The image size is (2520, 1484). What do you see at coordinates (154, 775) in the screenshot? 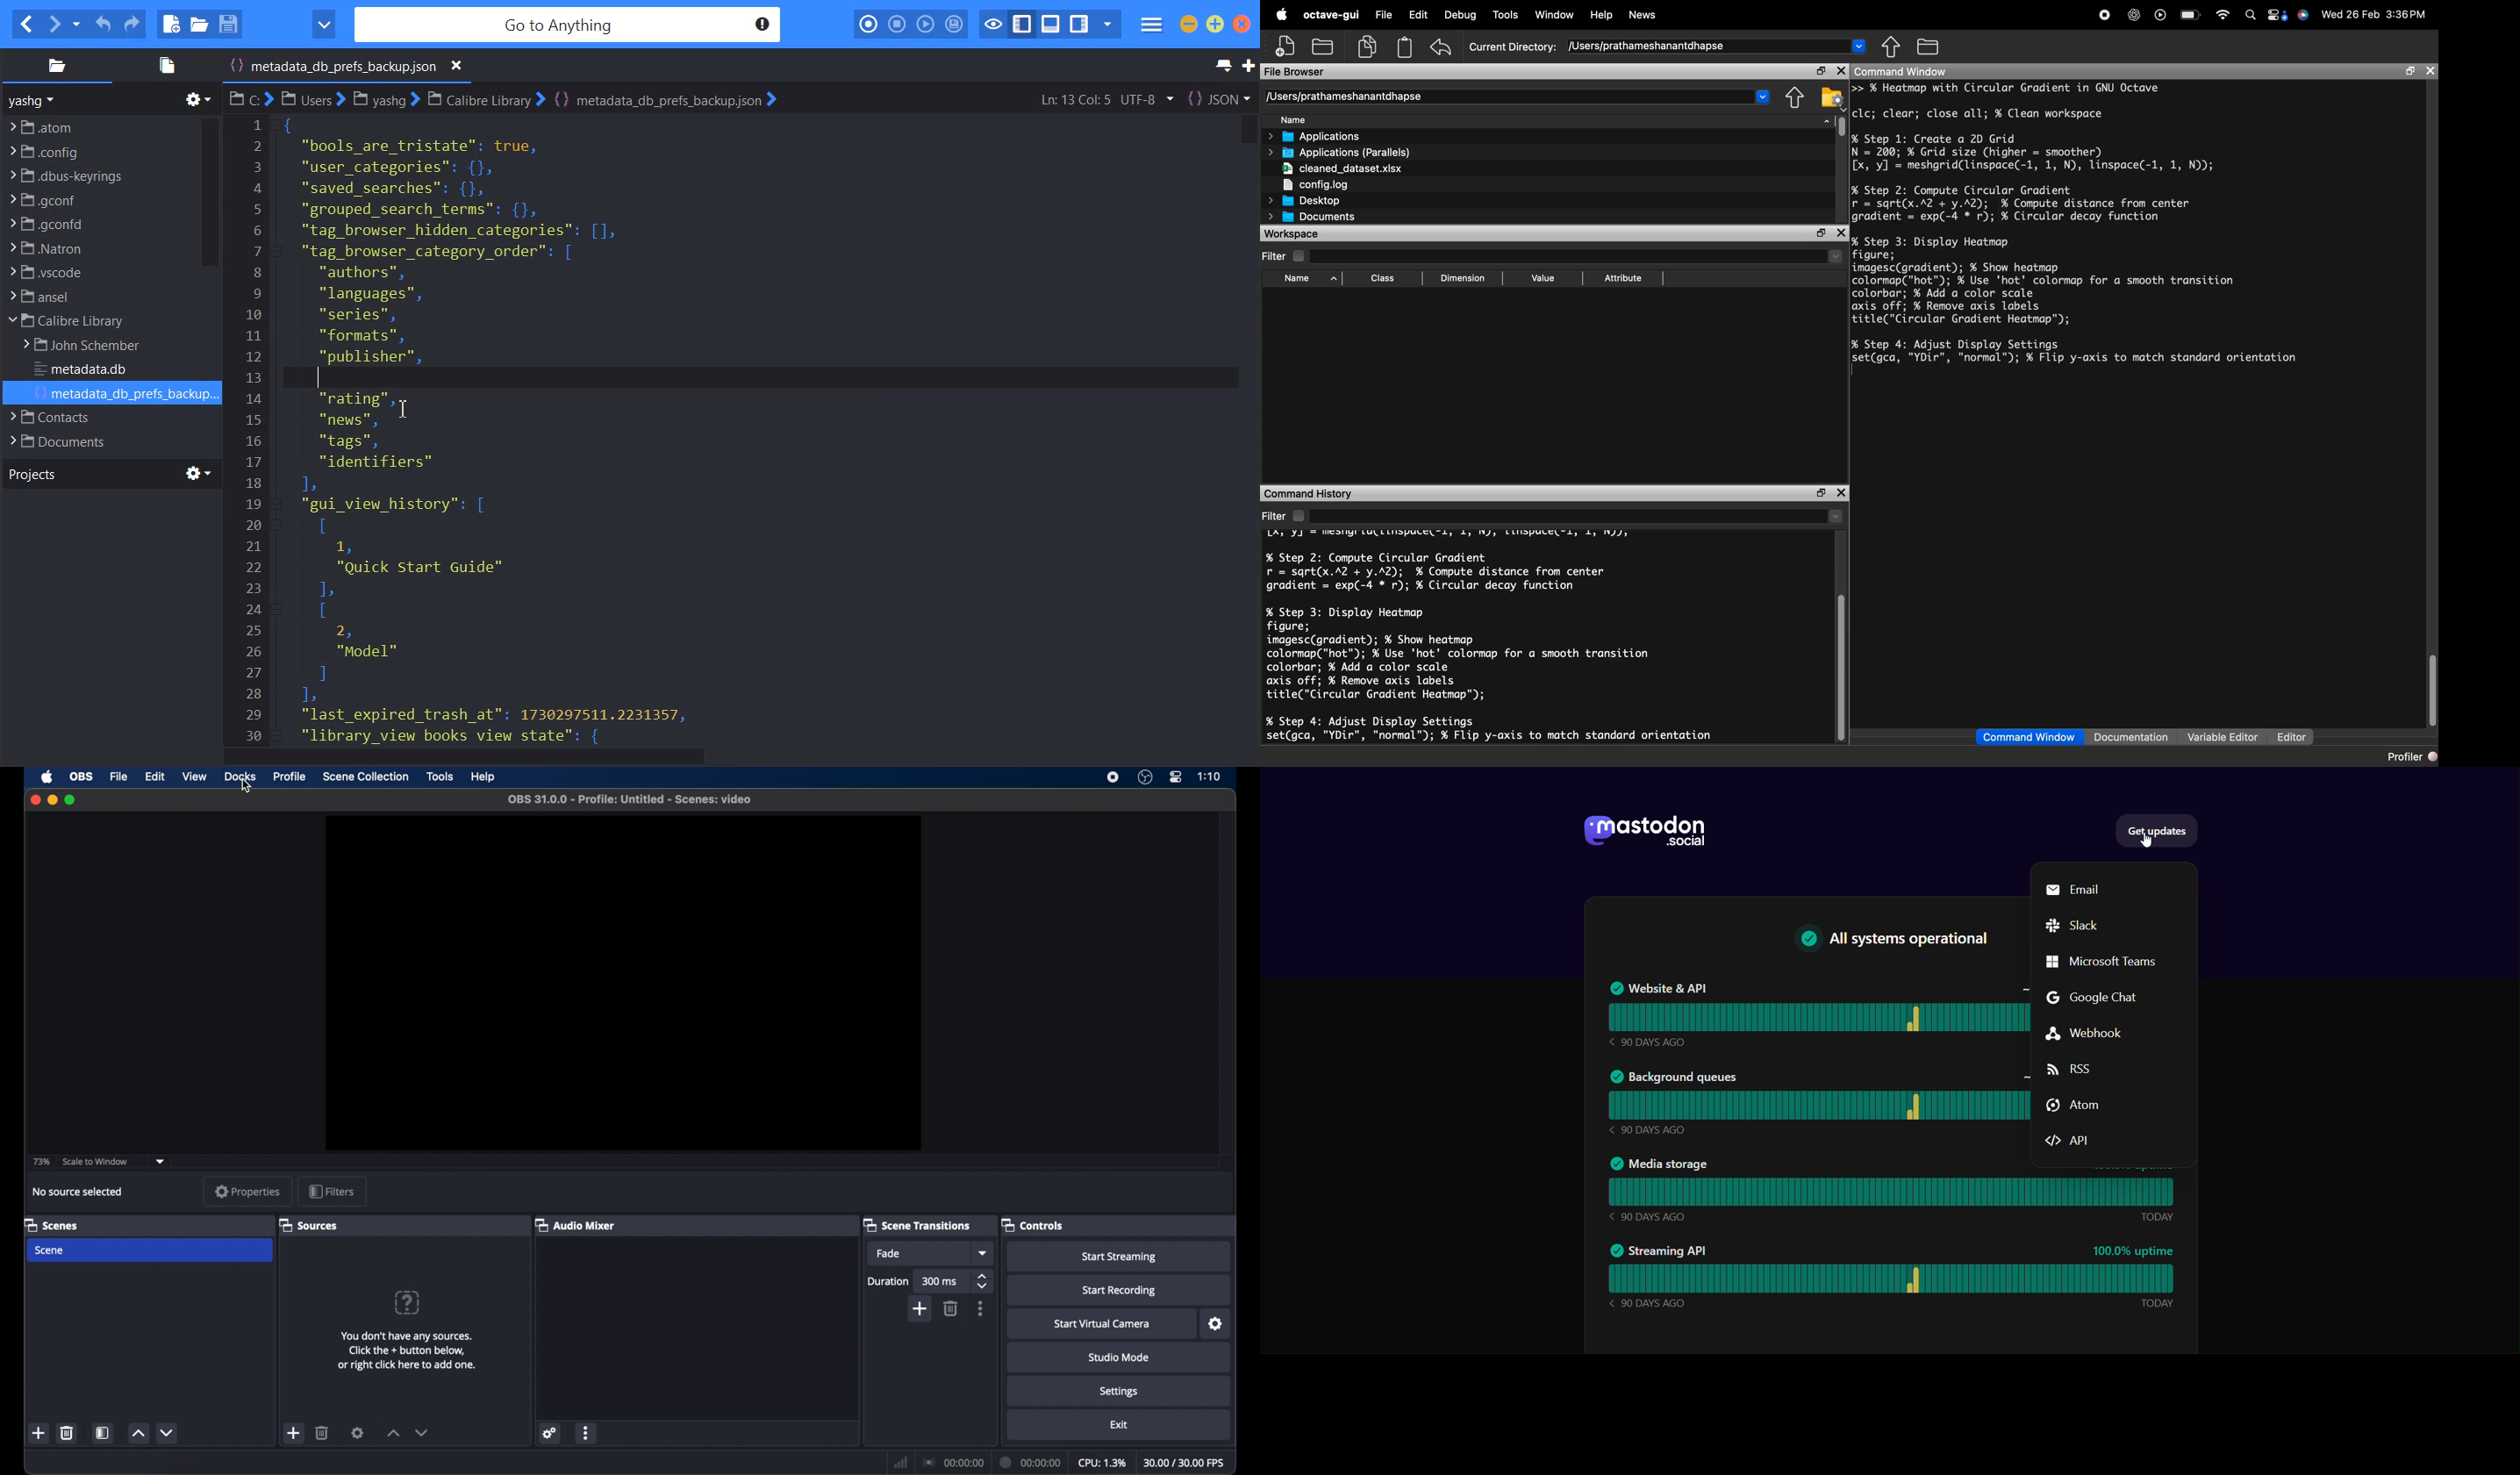
I see `edit` at bounding box center [154, 775].